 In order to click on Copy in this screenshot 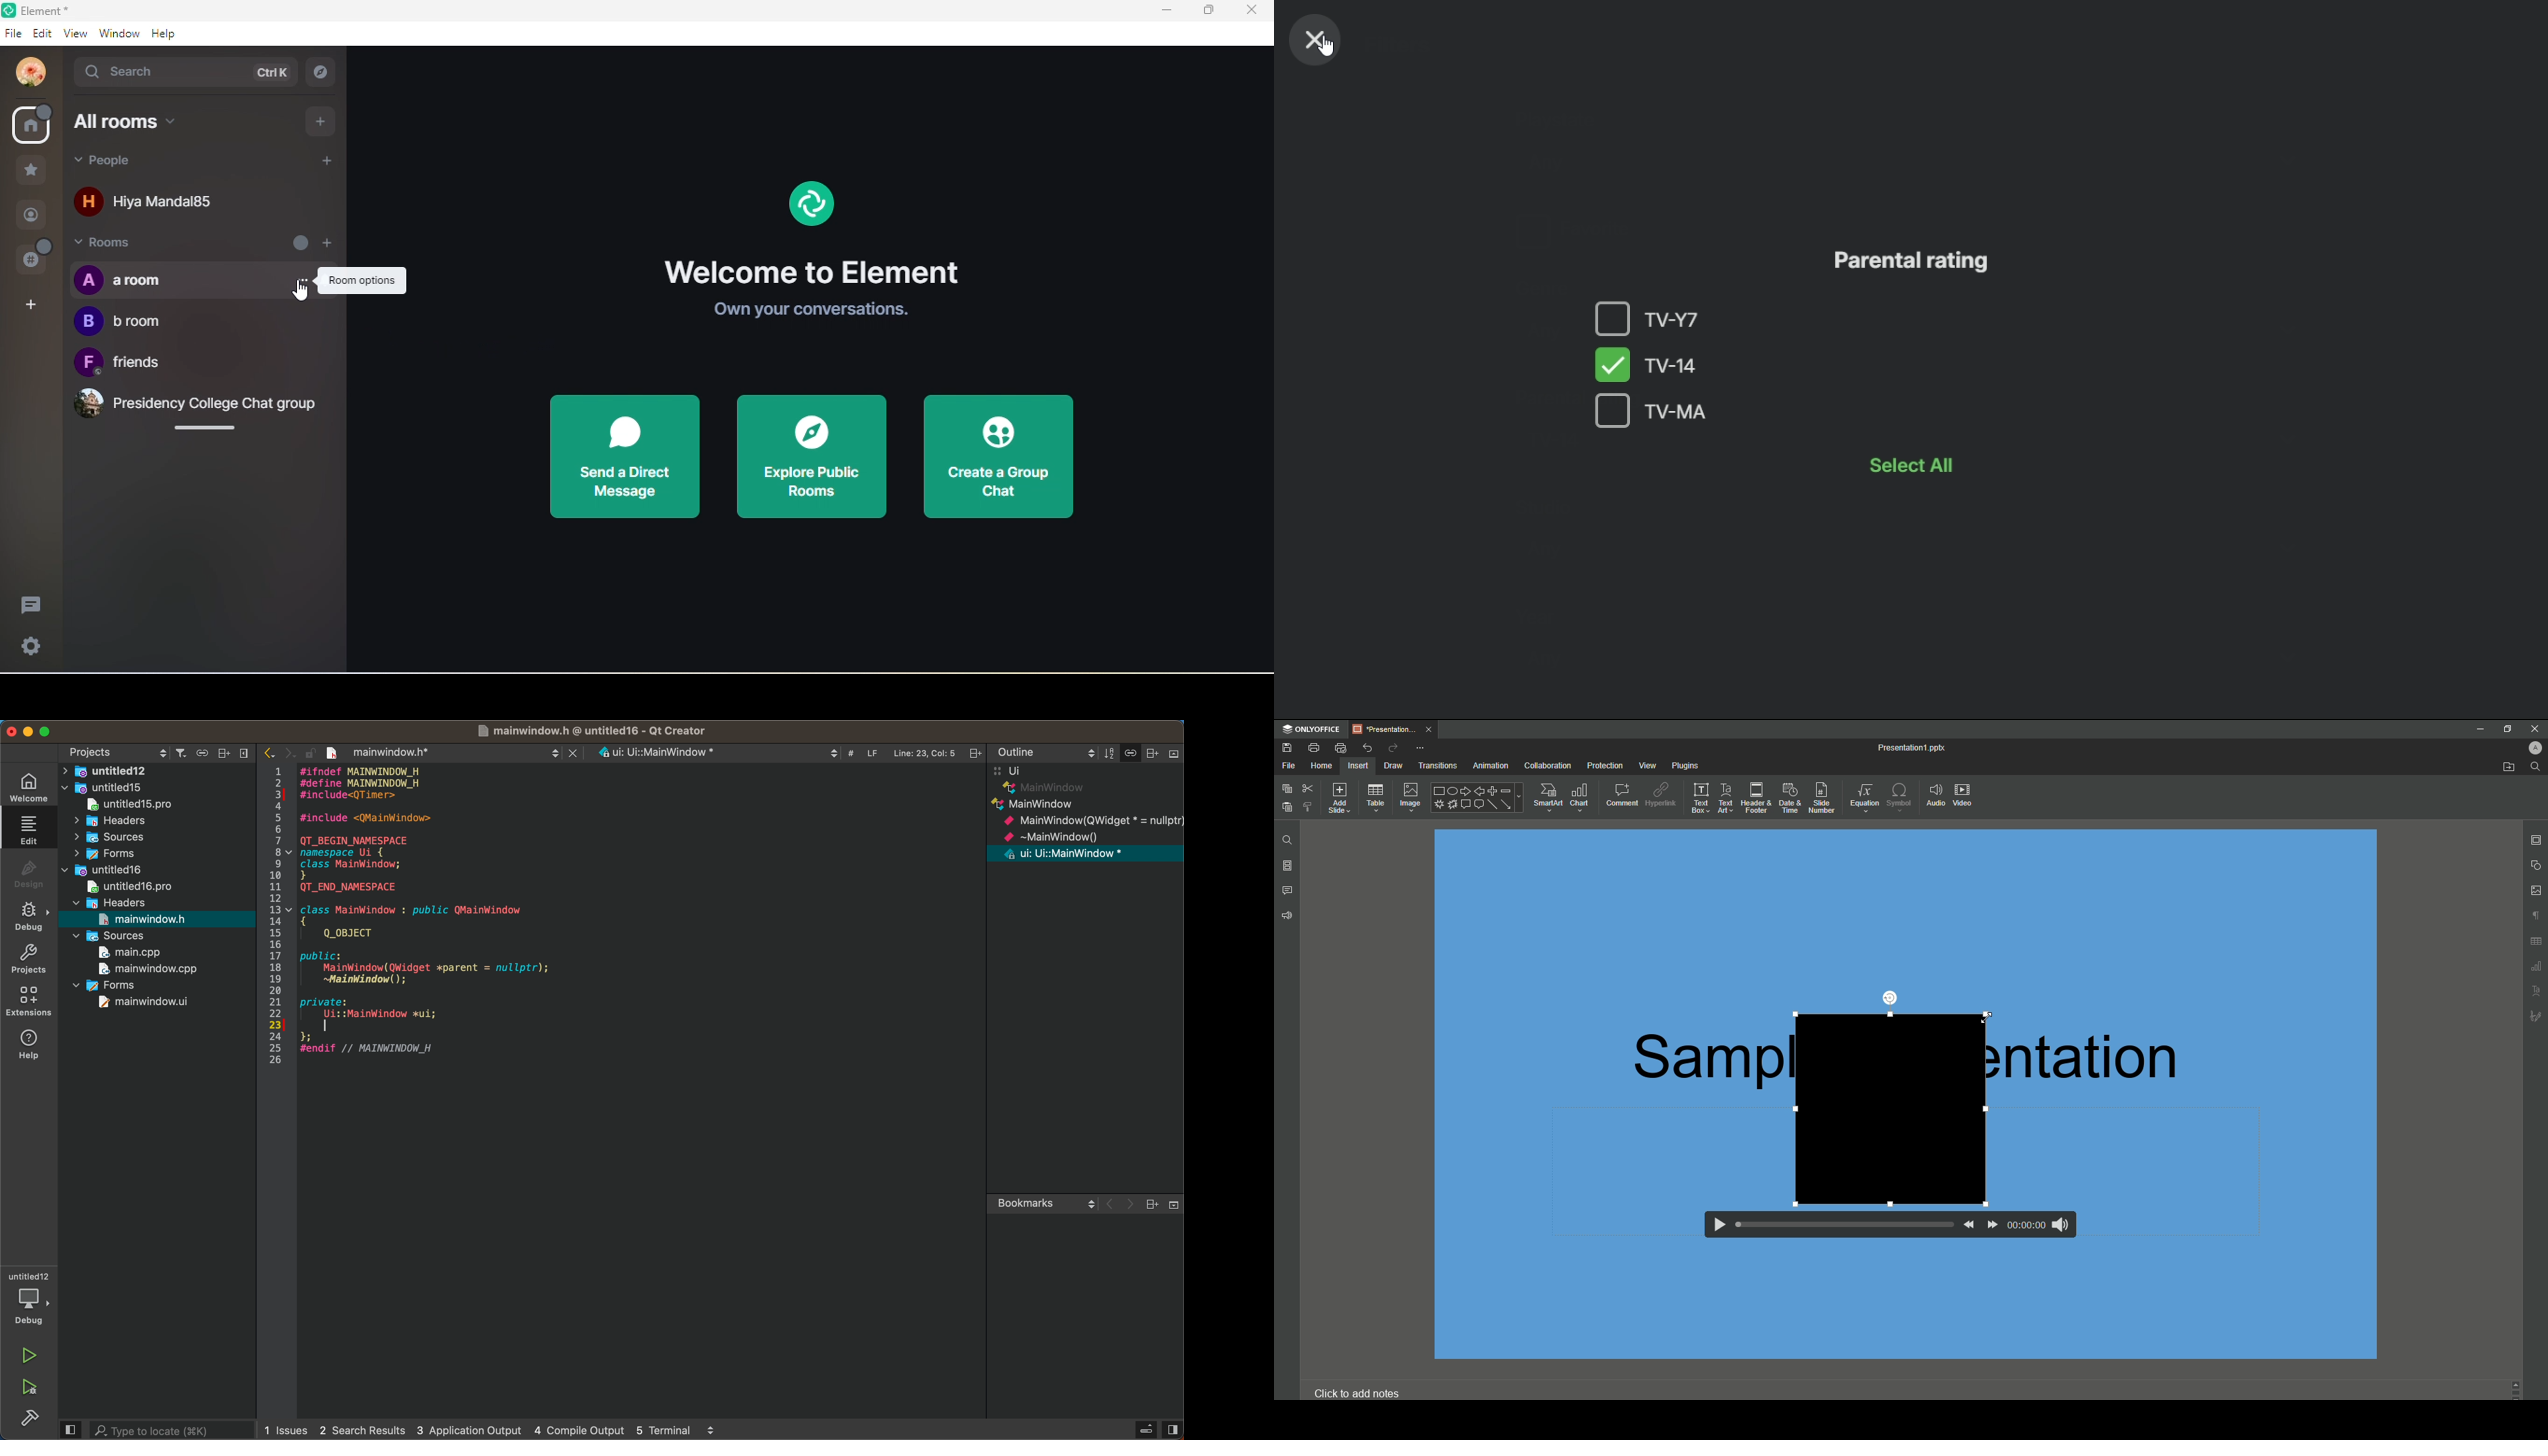, I will do `click(1286, 788)`.